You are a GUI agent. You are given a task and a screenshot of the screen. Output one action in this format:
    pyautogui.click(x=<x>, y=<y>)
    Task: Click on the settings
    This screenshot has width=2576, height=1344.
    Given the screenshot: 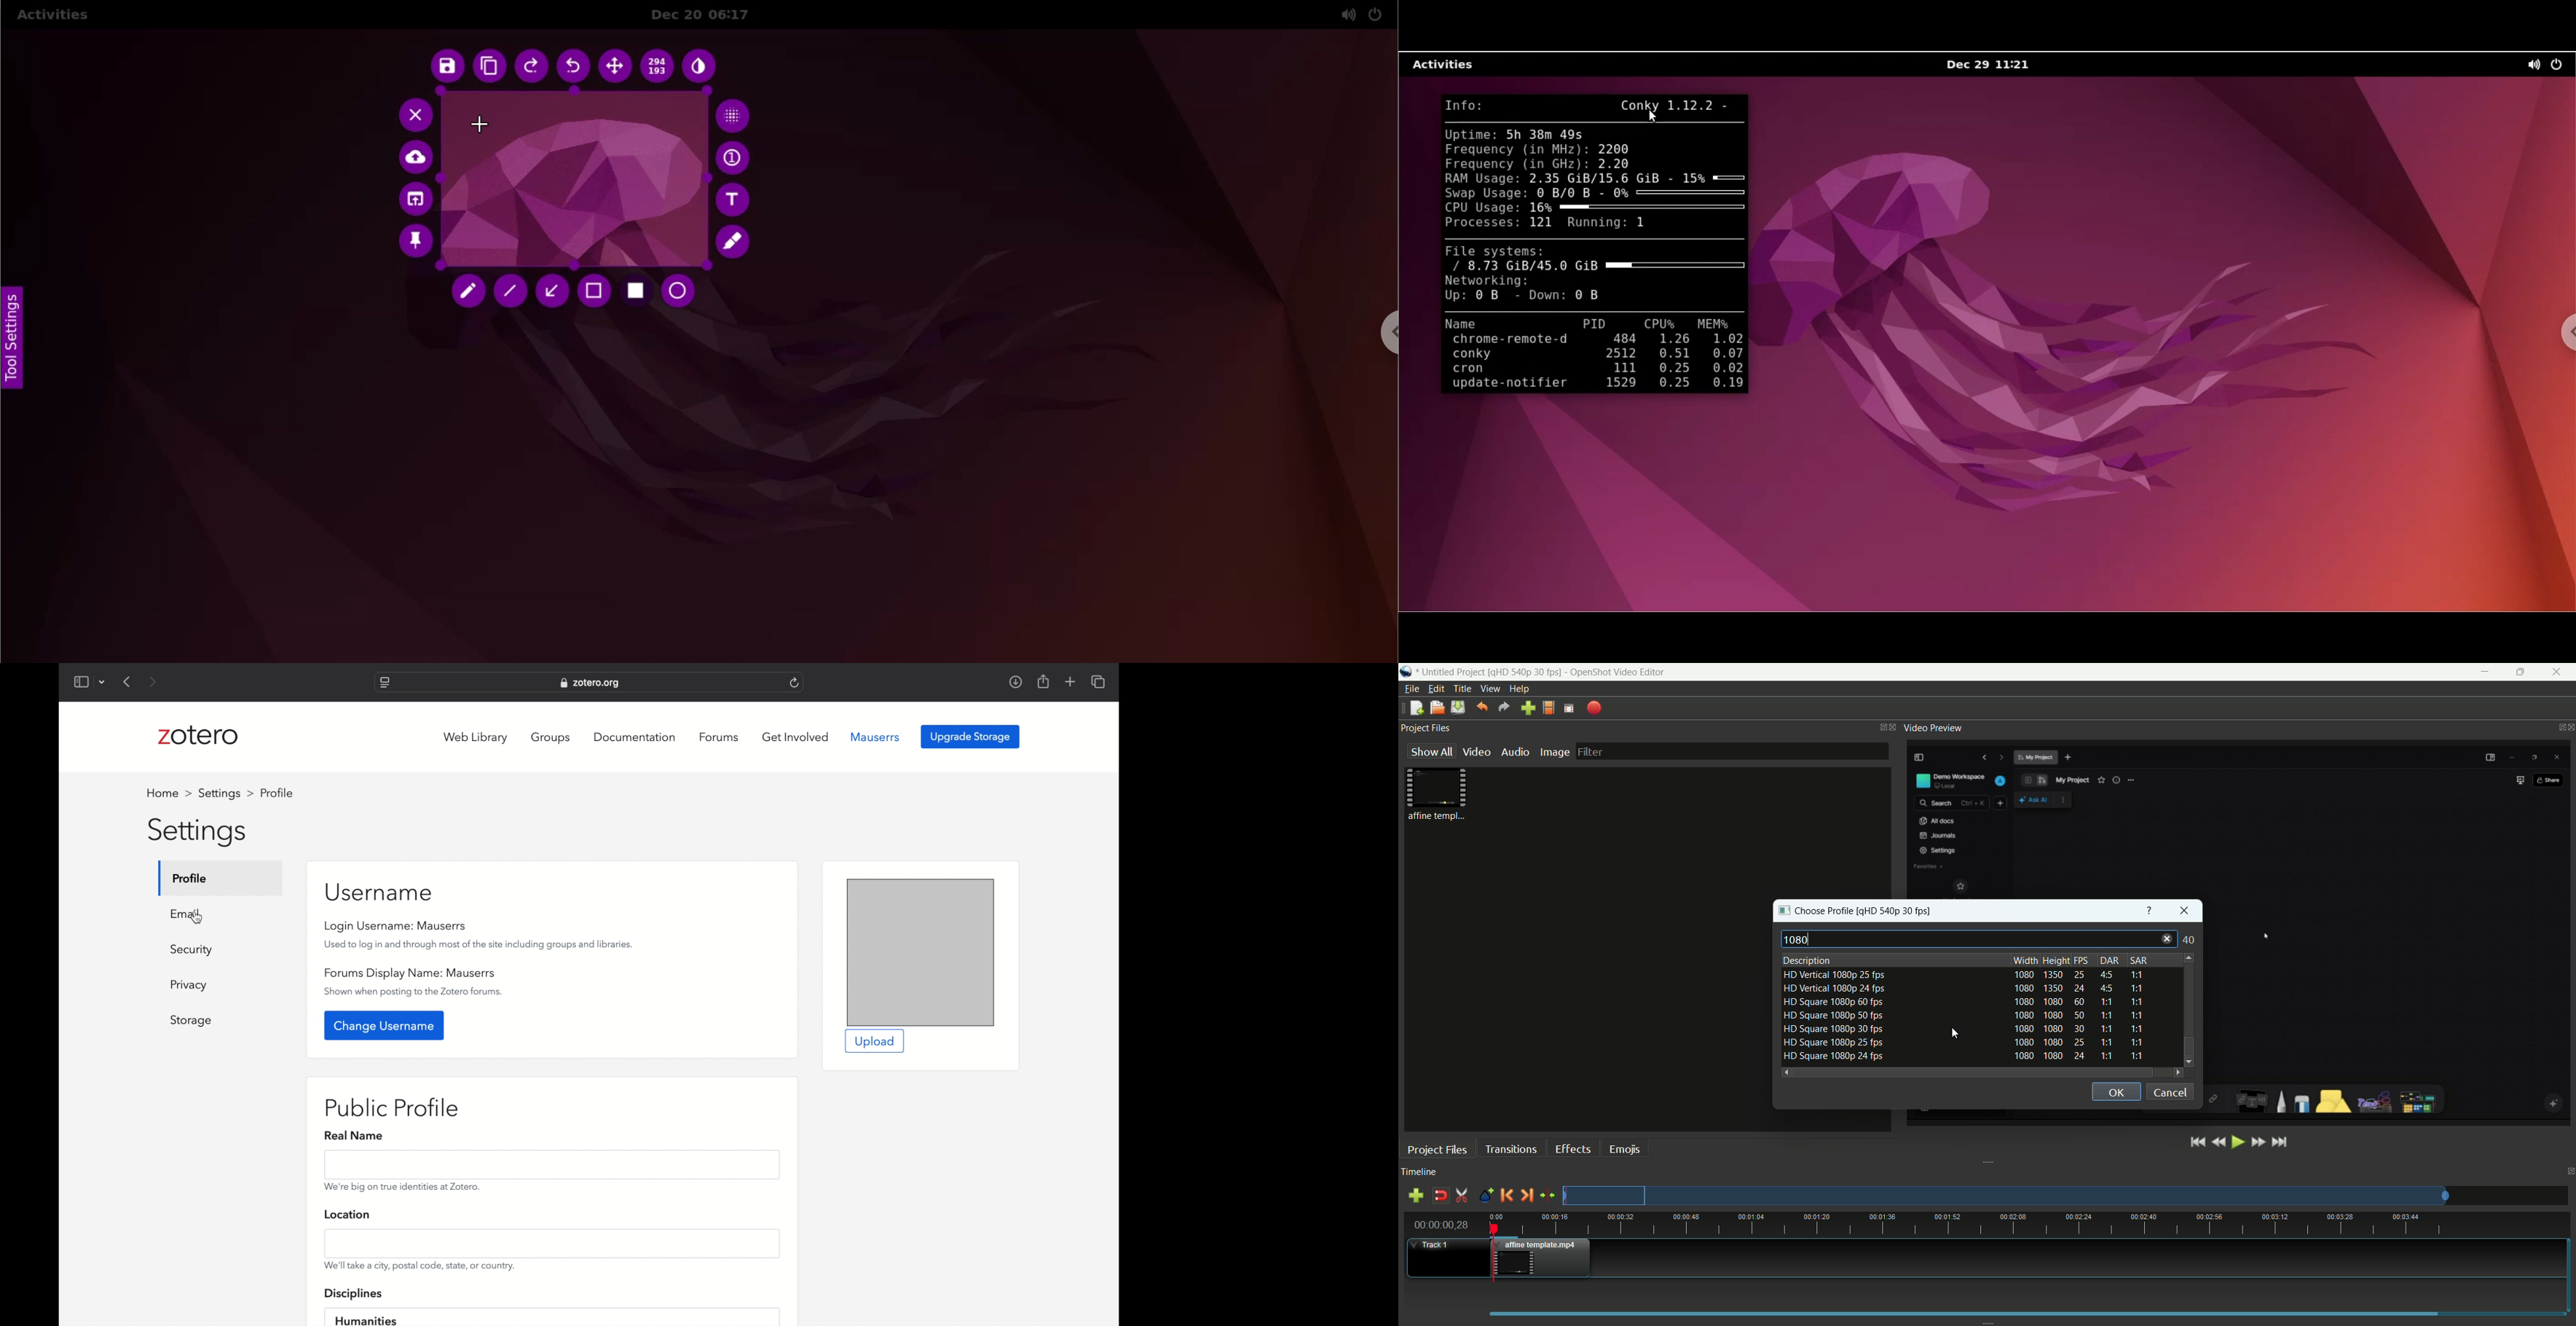 What is the action you would take?
    pyautogui.click(x=226, y=793)
    